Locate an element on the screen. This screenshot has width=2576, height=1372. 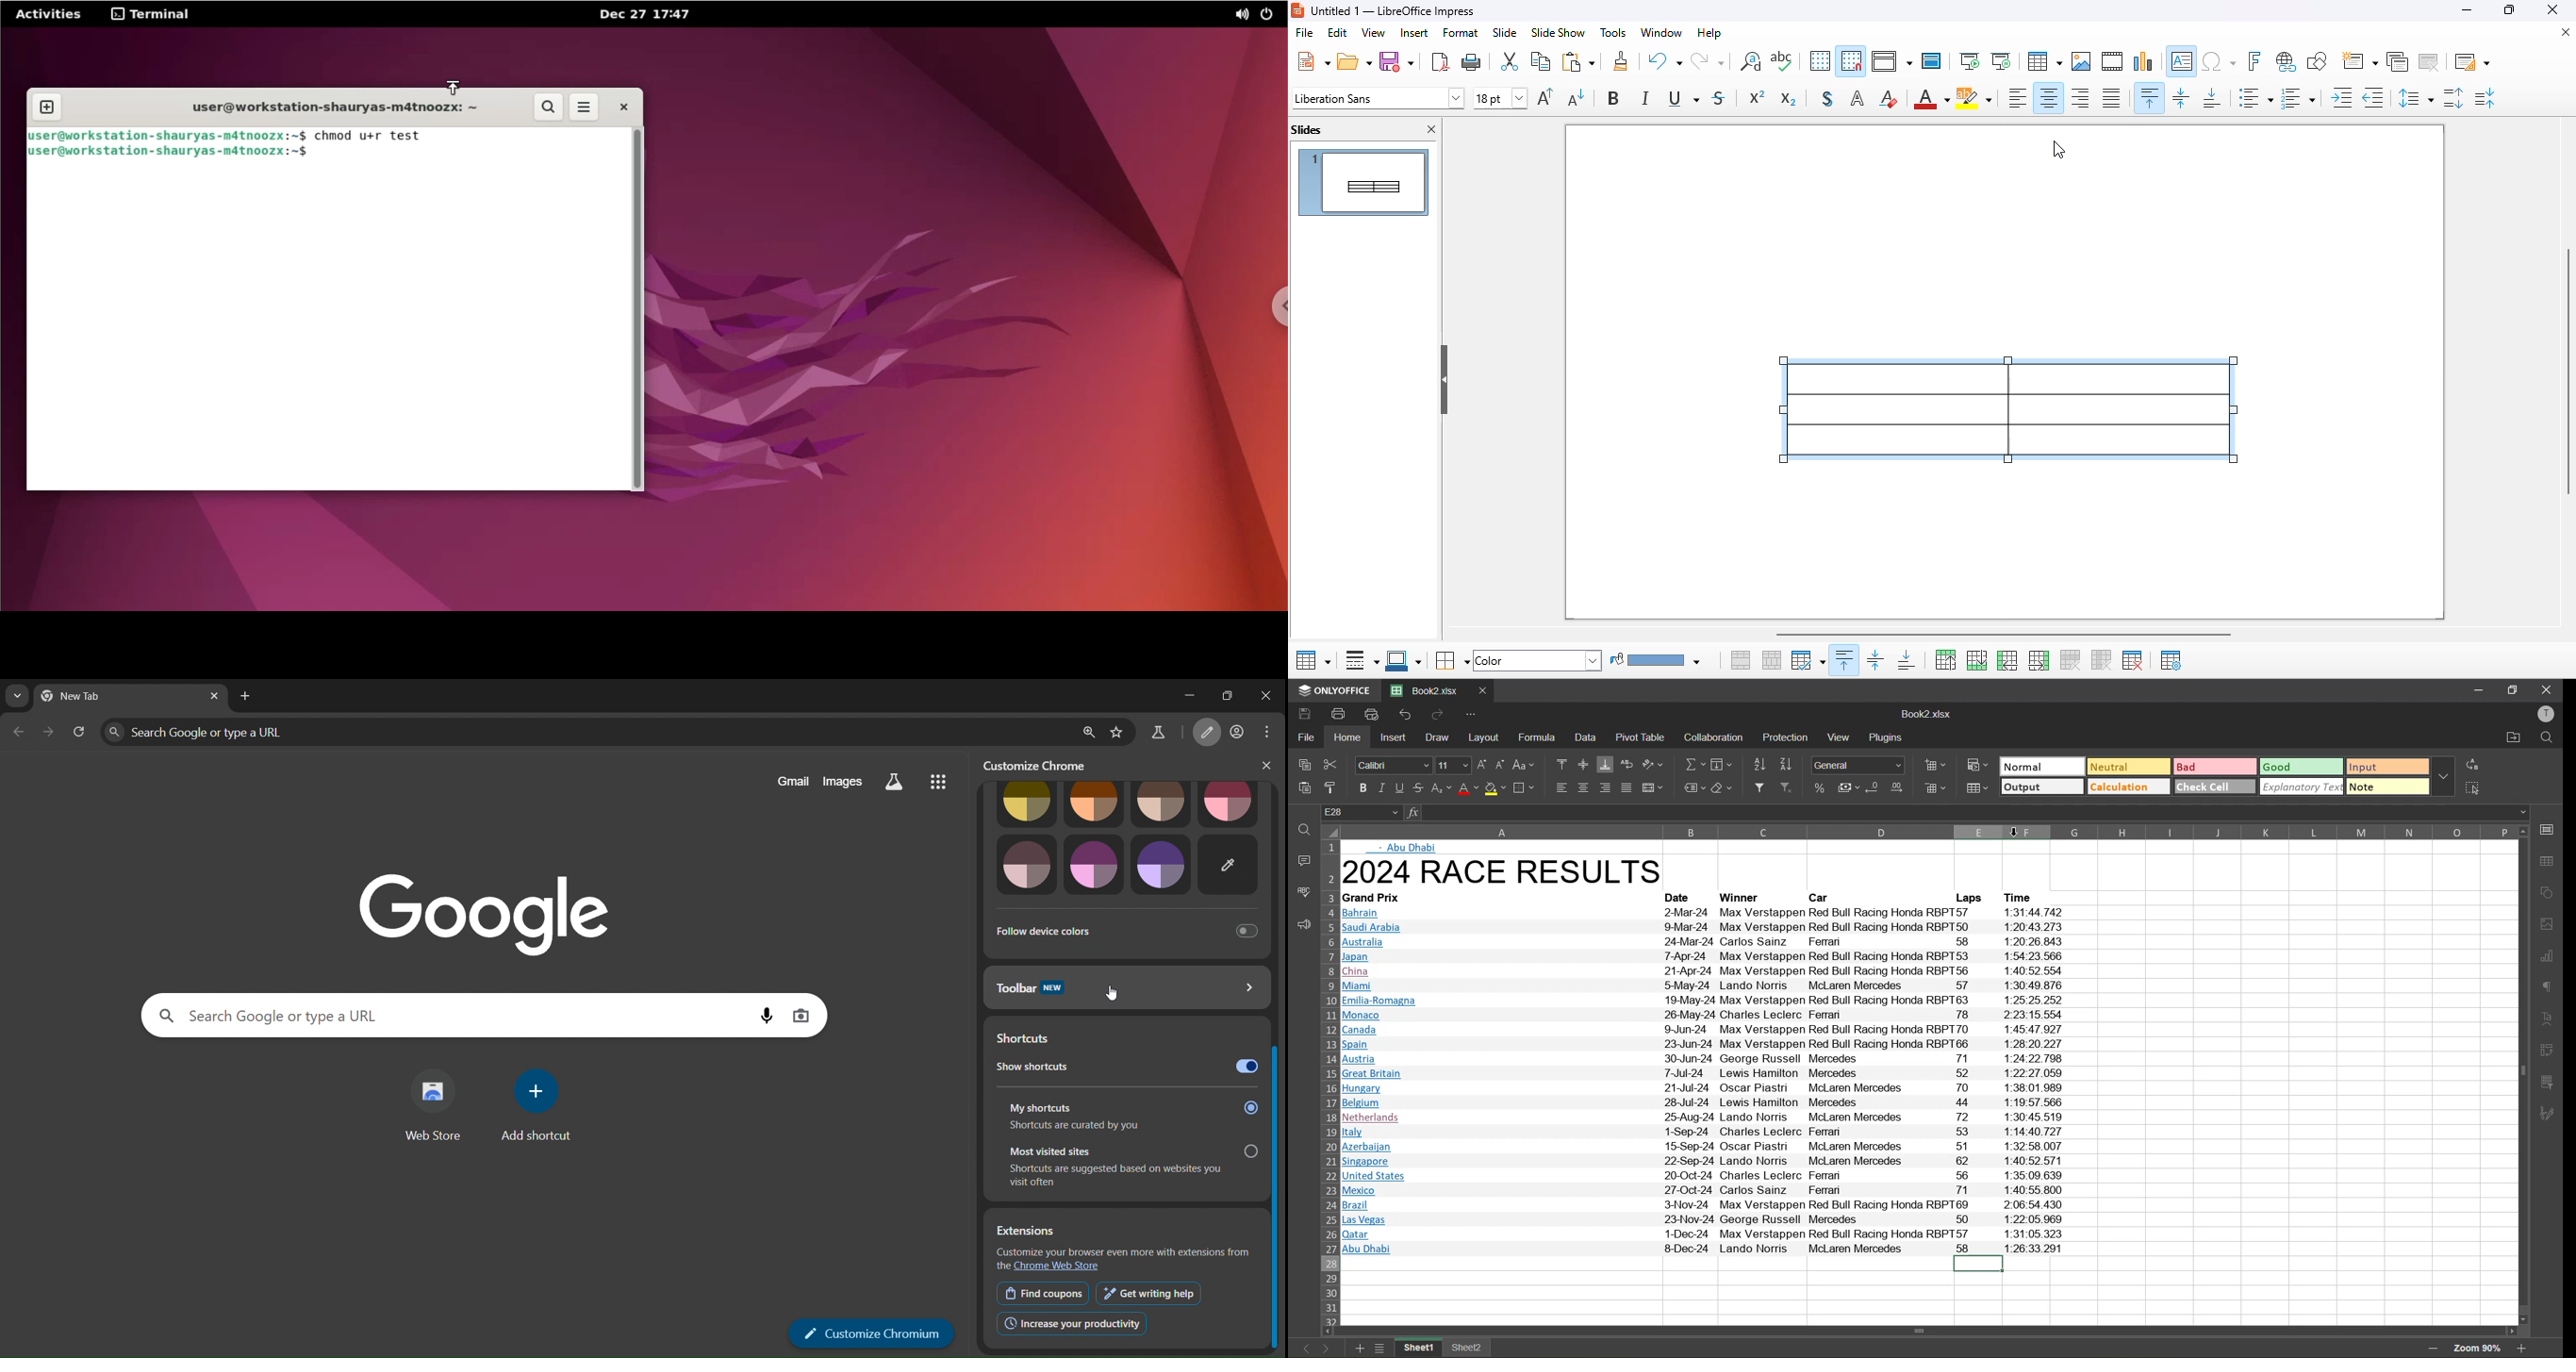
minimize is located at coordinates (2475, 690).